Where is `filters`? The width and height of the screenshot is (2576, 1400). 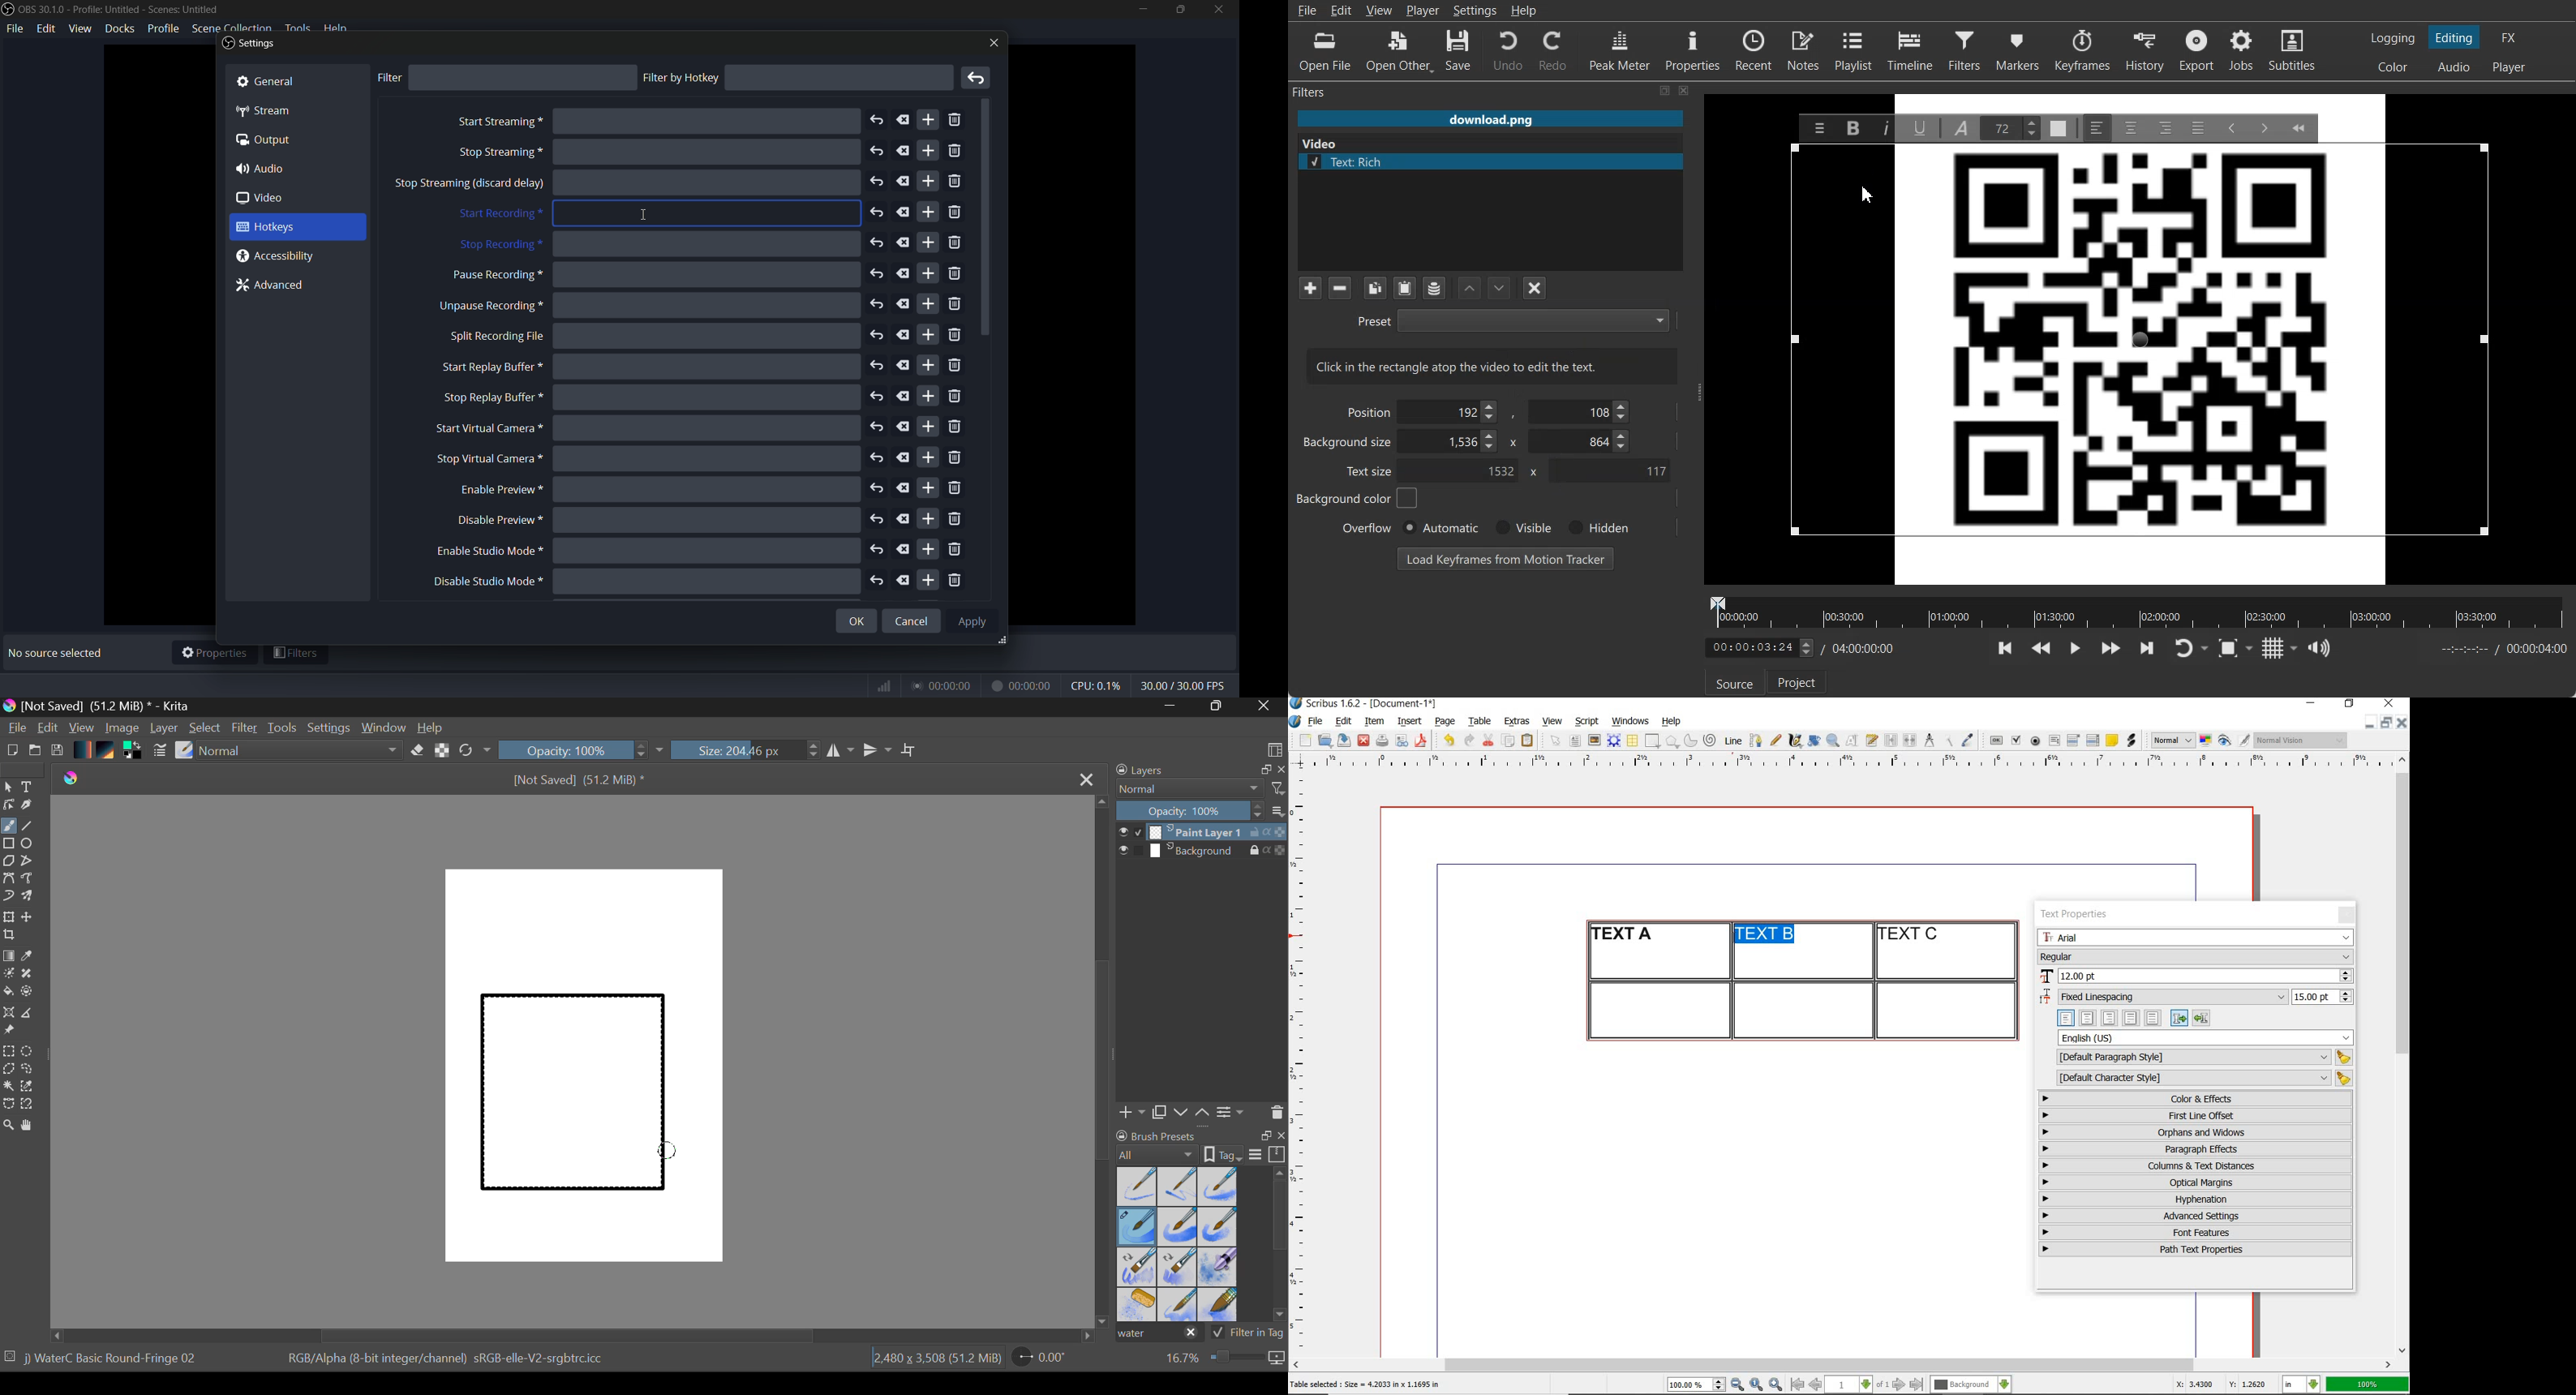 filters is located at coordinates (296, 655).